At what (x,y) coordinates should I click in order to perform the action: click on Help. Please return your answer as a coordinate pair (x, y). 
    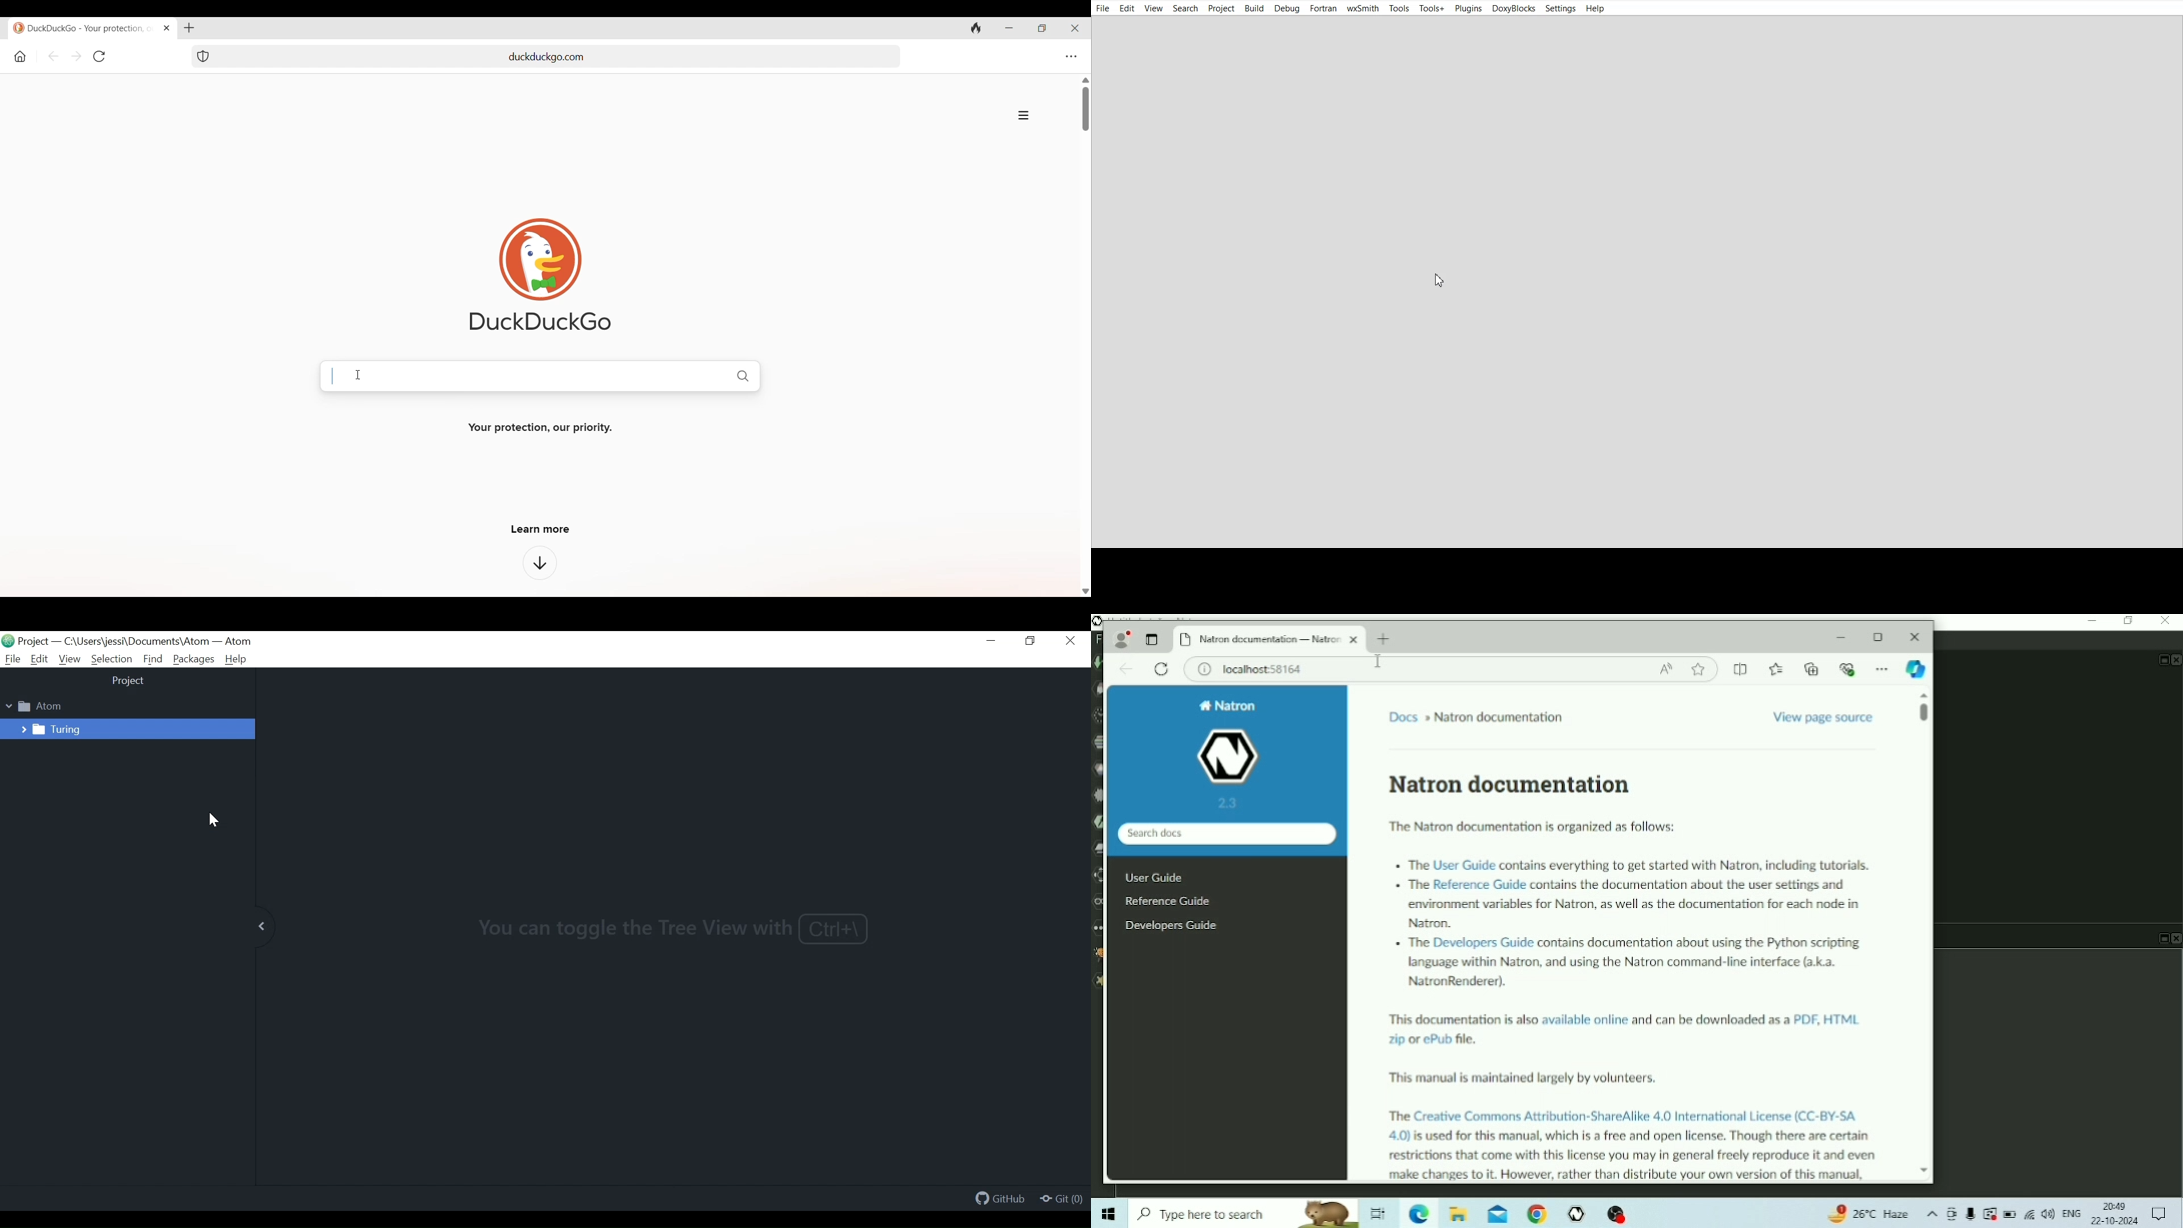
    Looking at the image, I should click on (1597, 9).